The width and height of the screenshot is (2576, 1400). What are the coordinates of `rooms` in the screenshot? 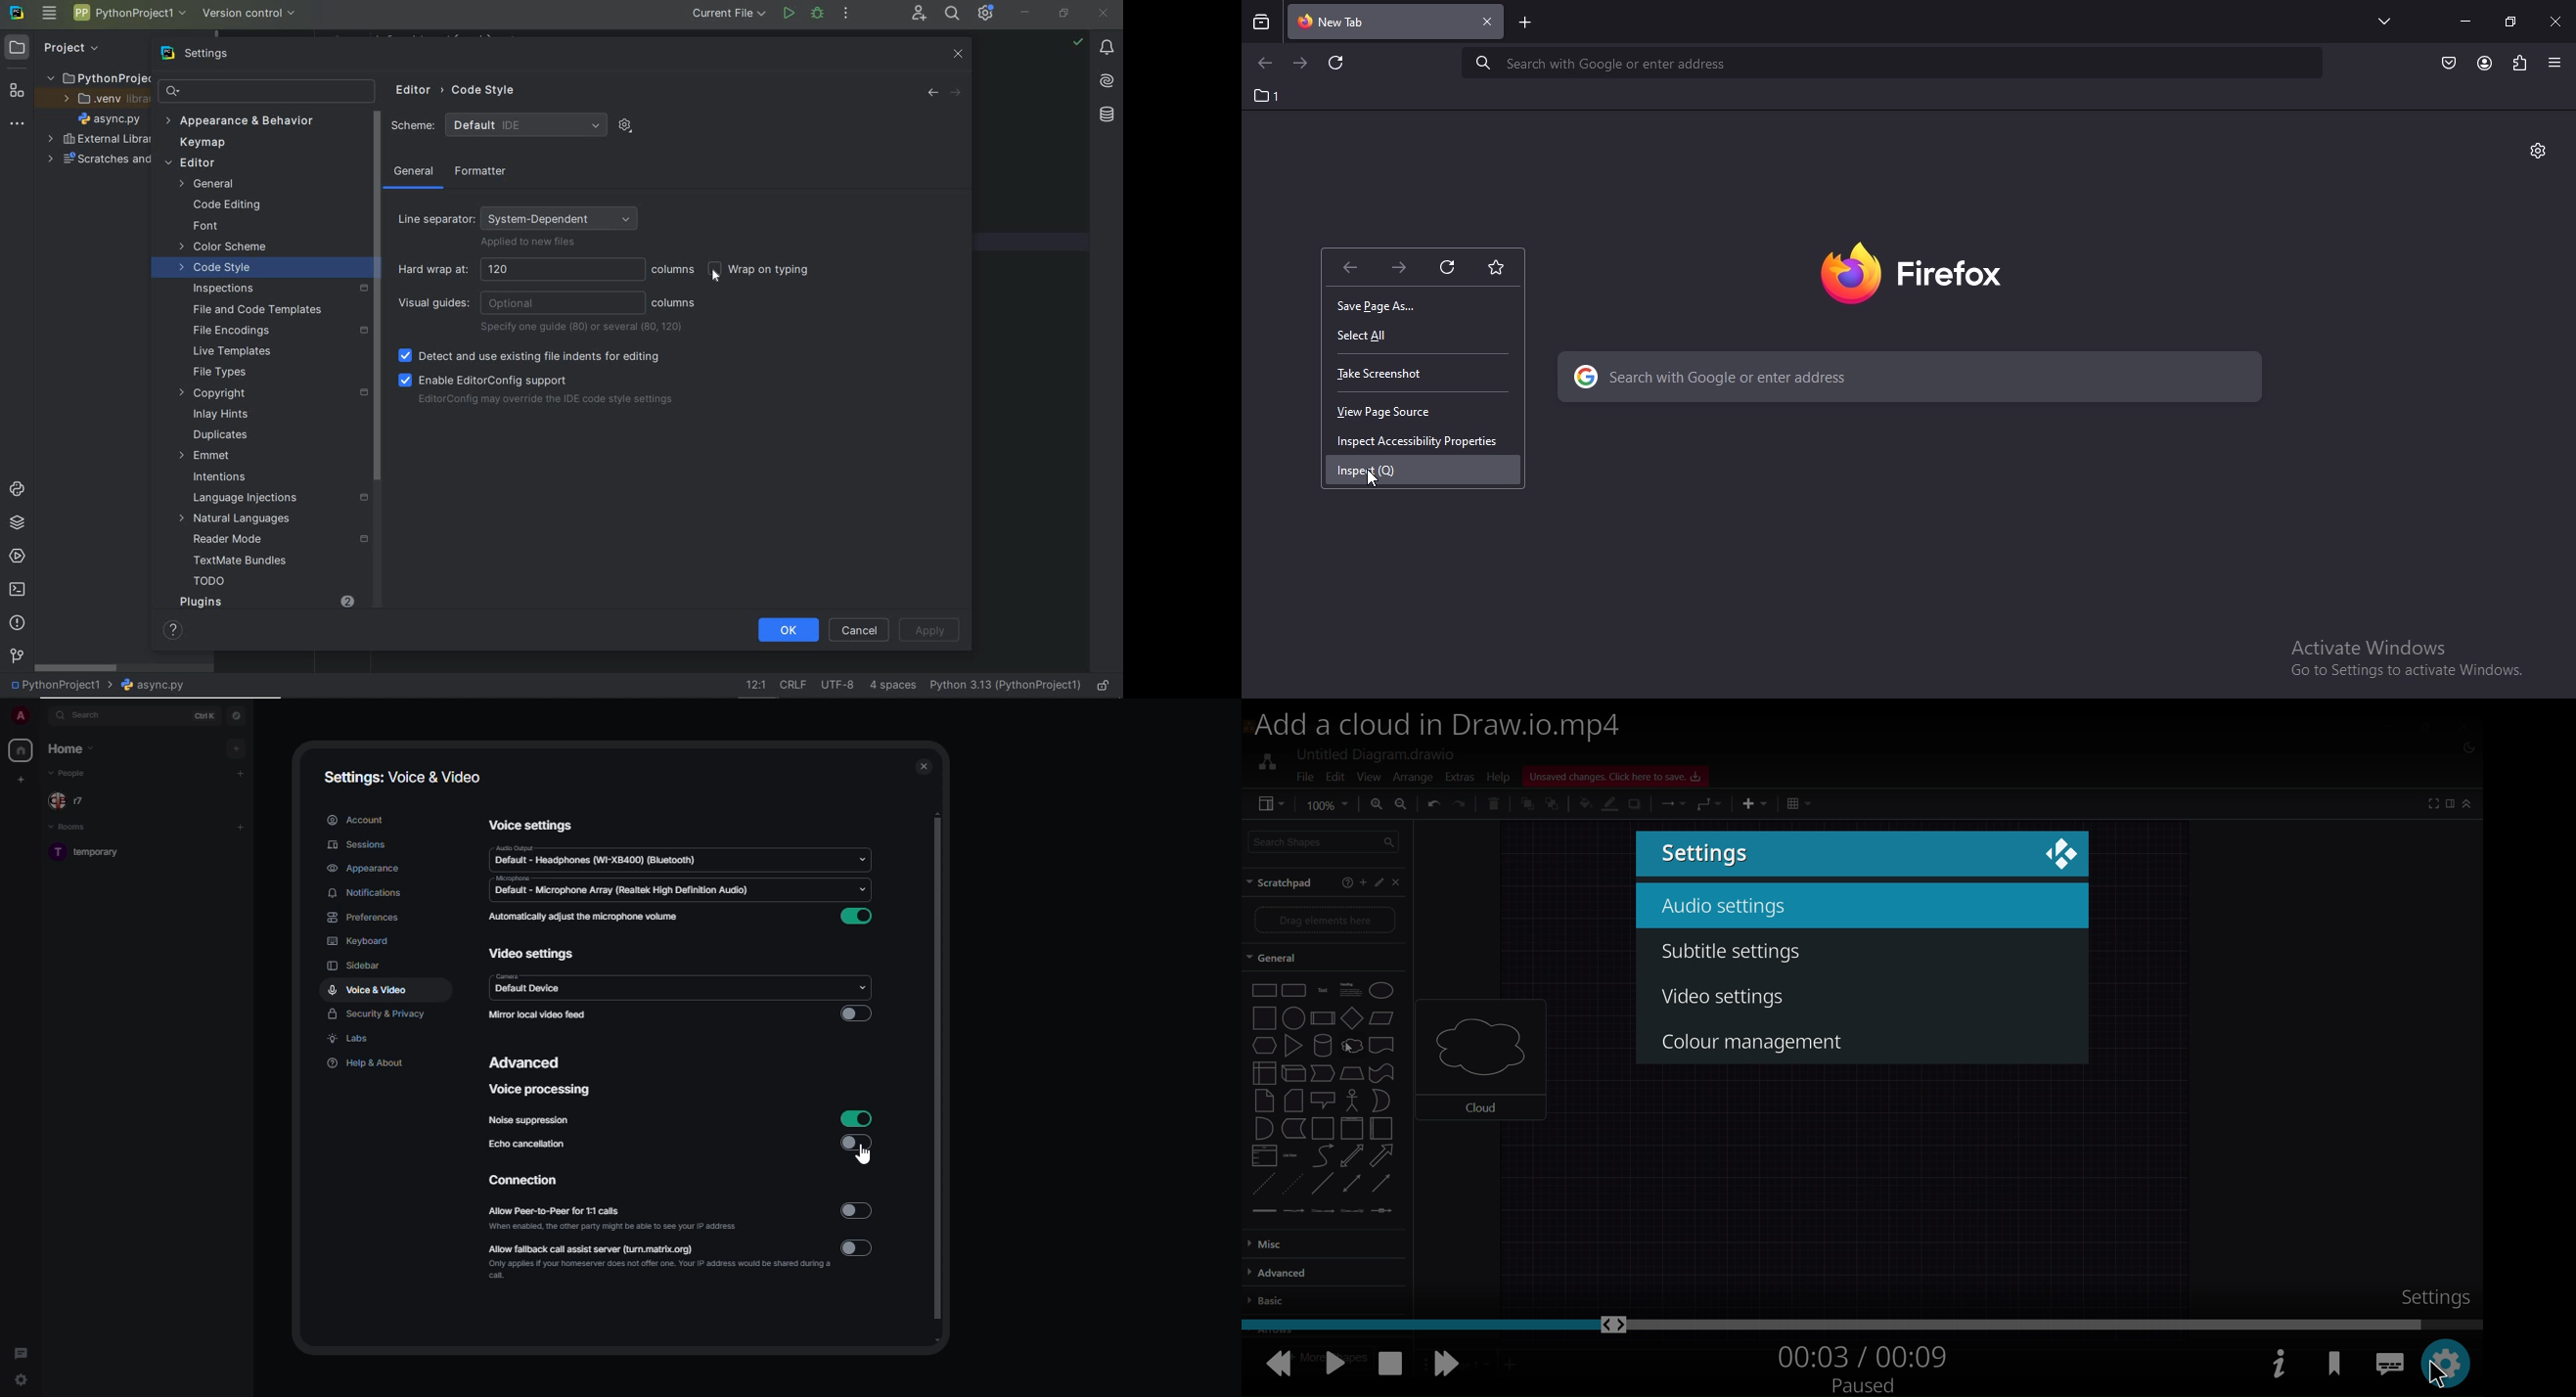 It's located at (74, 827).